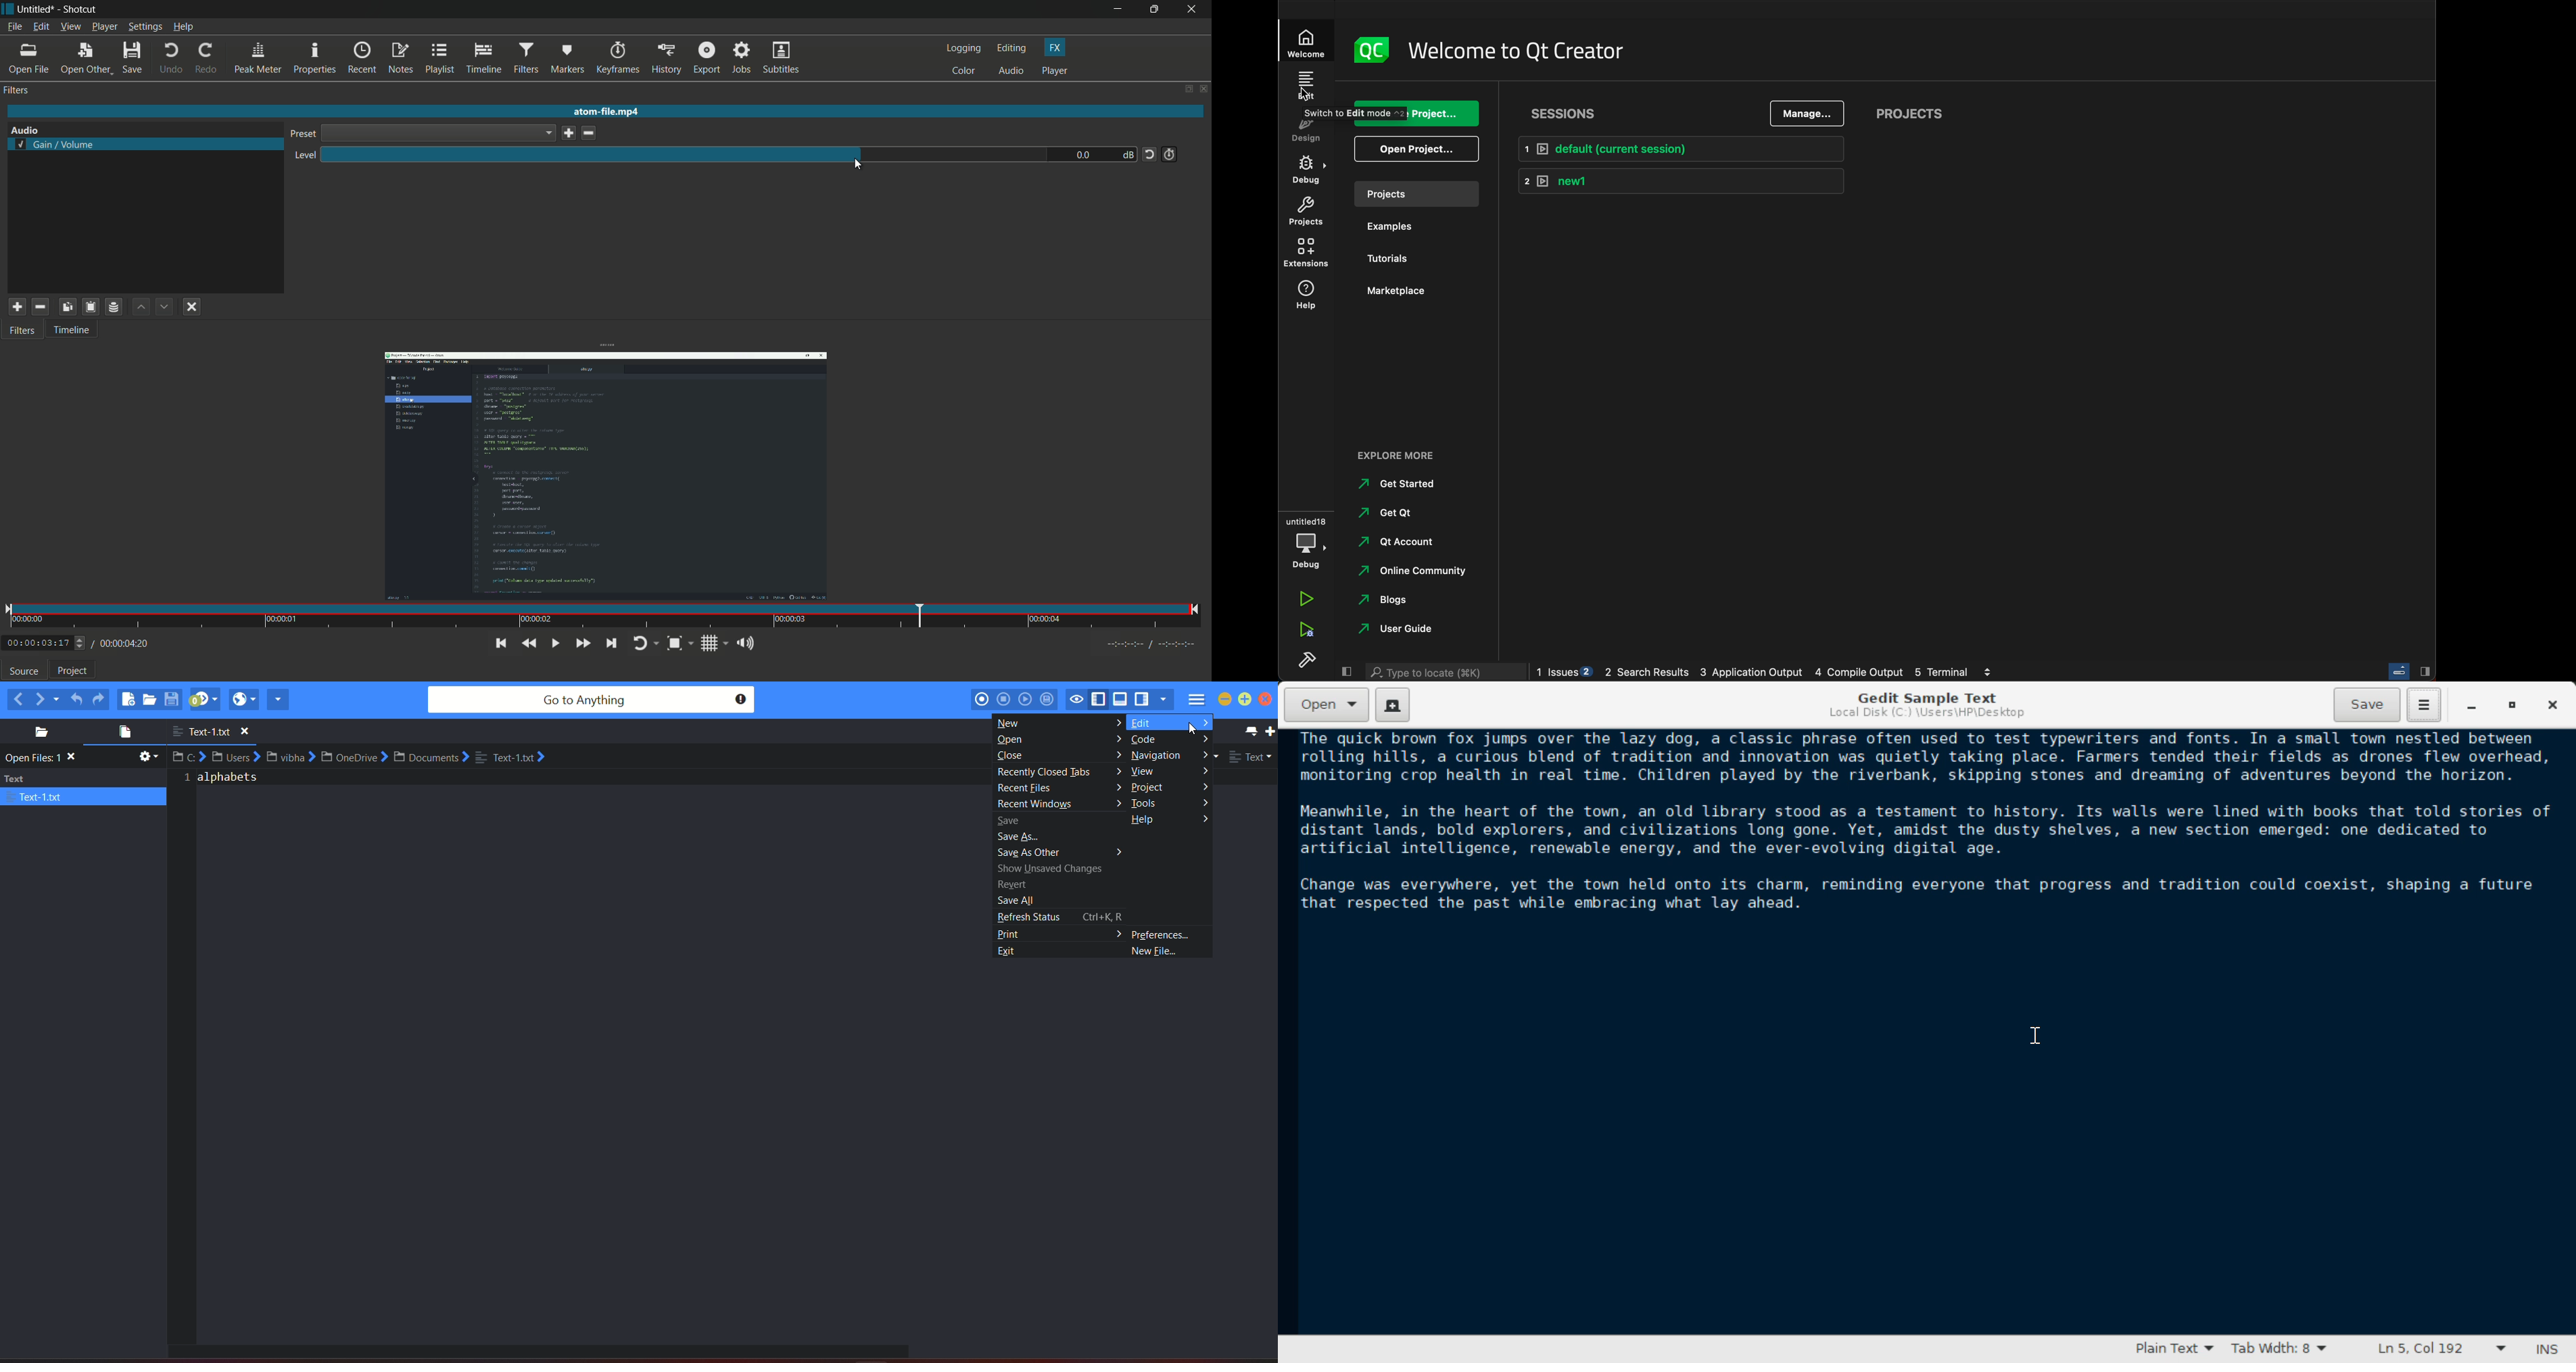 The image size is (2576, 1372). What do you see at coordinates (1418, 570) in the screenshot?
I see `online` at bounding box center [1418, 570].